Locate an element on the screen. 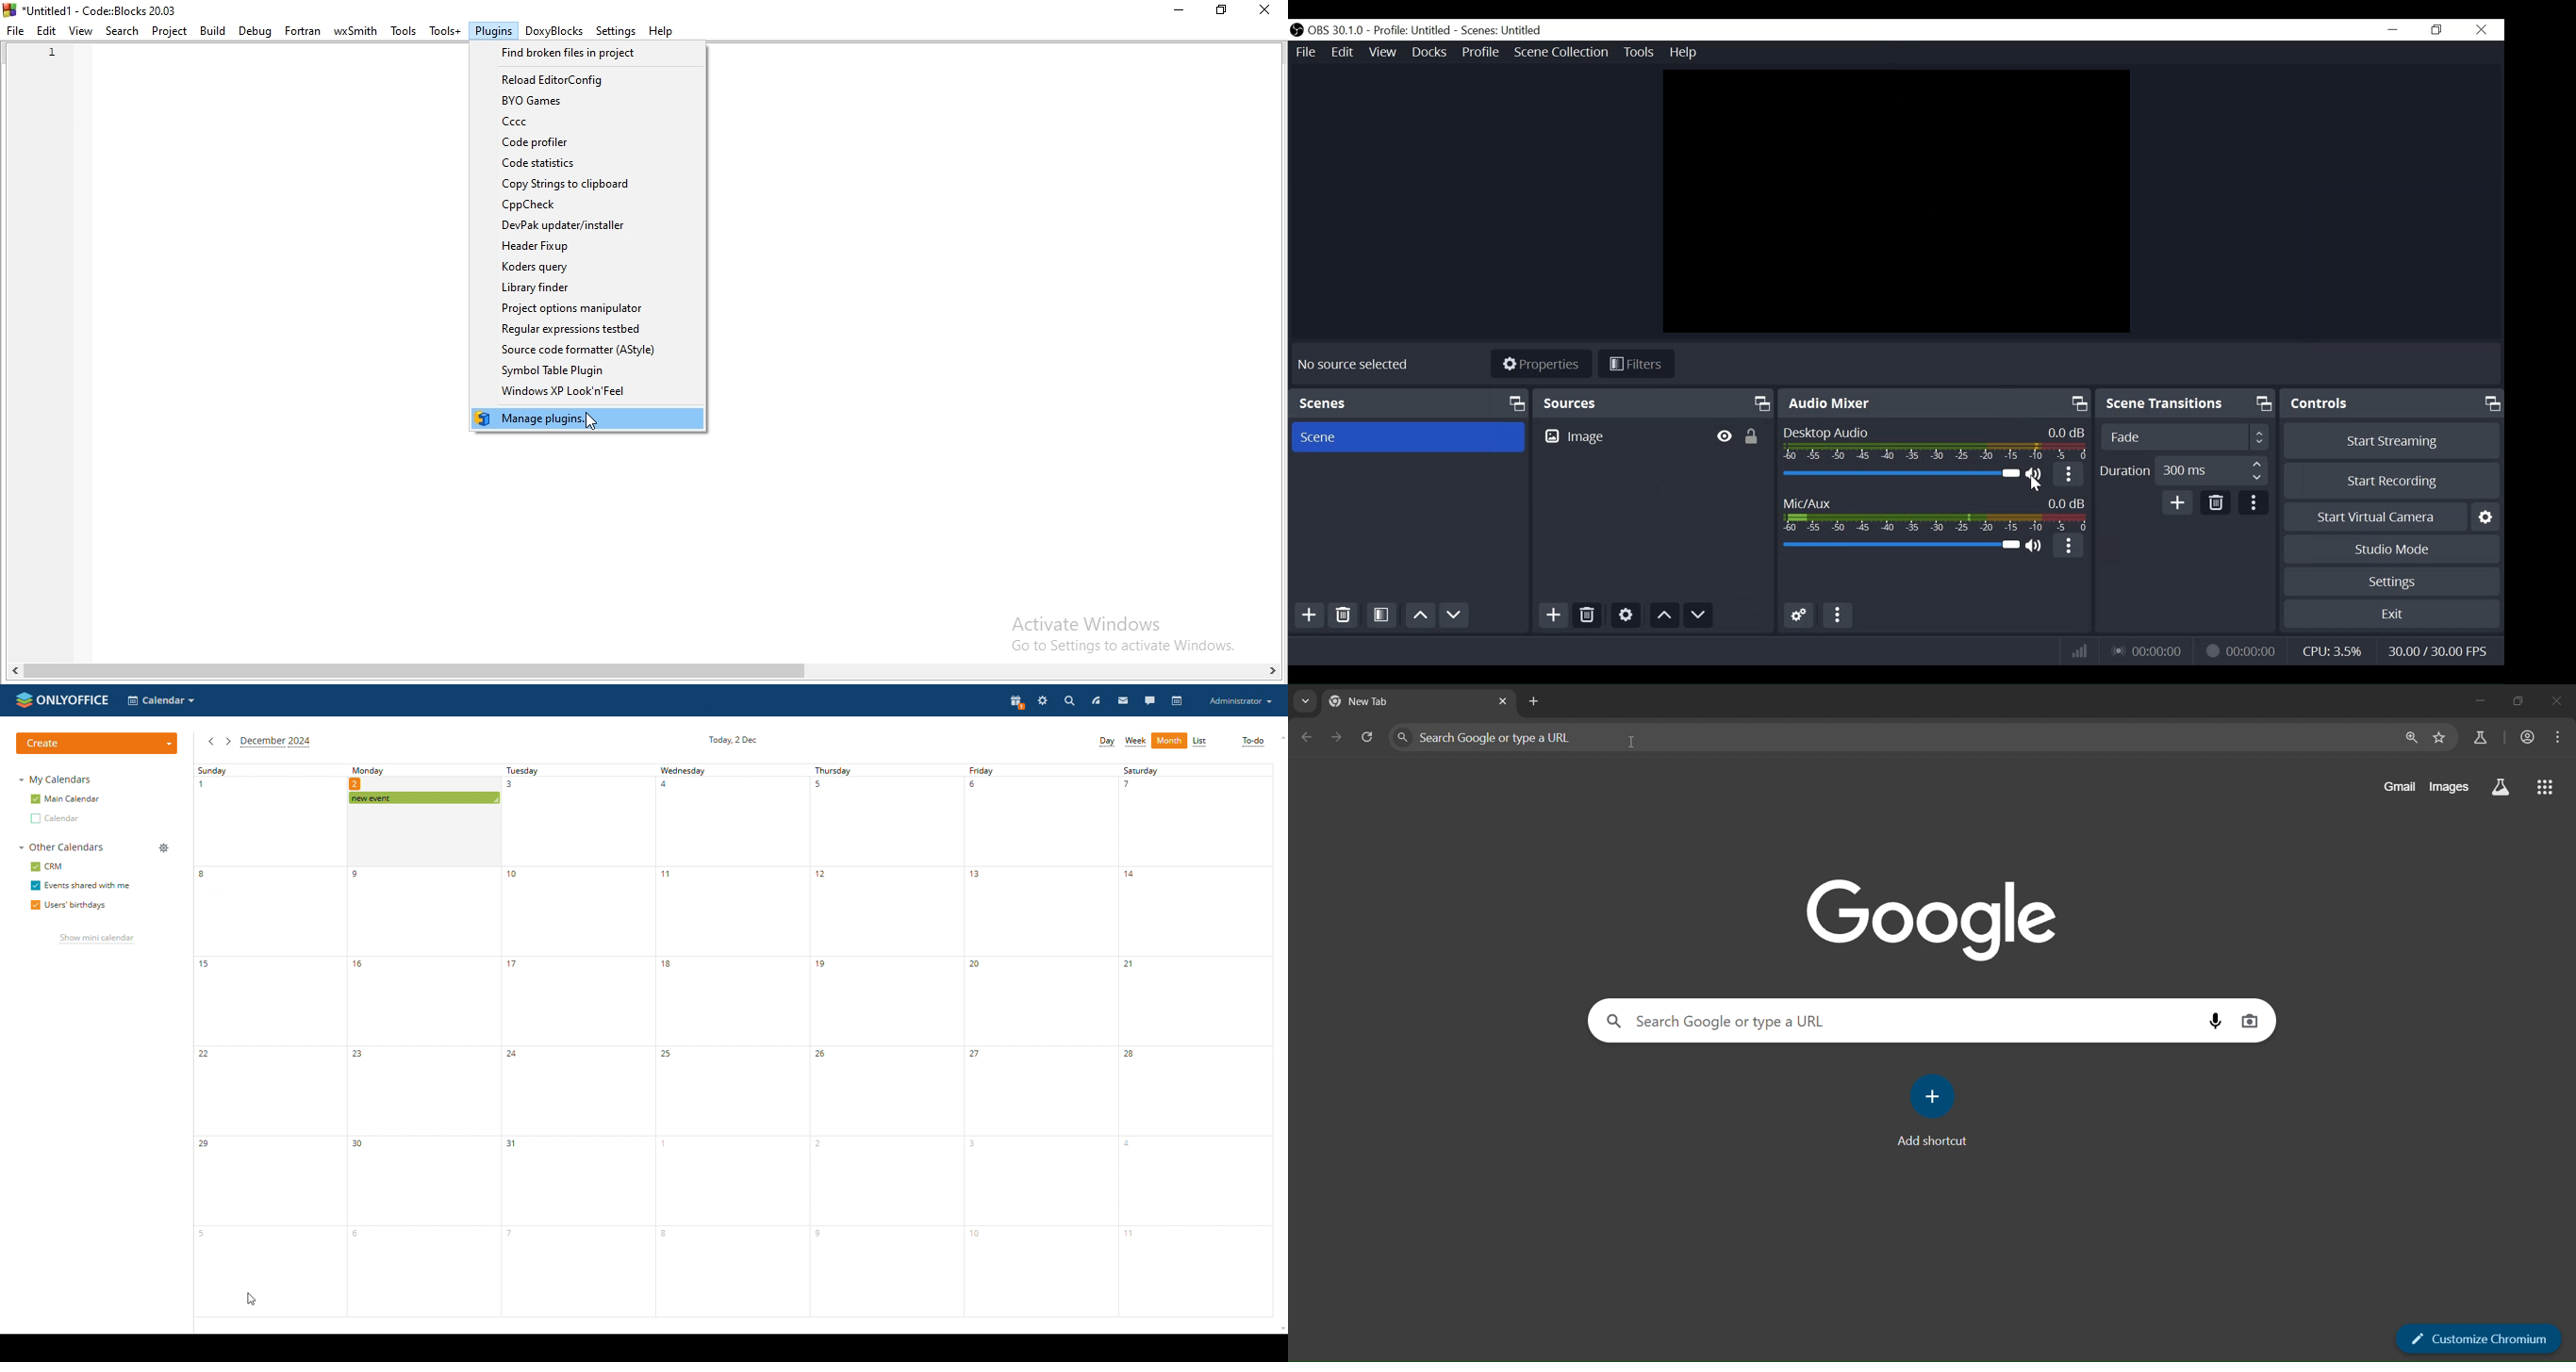 This screenshot has width=2576, height=1372. more Options is located at coordinates (2253, 504).